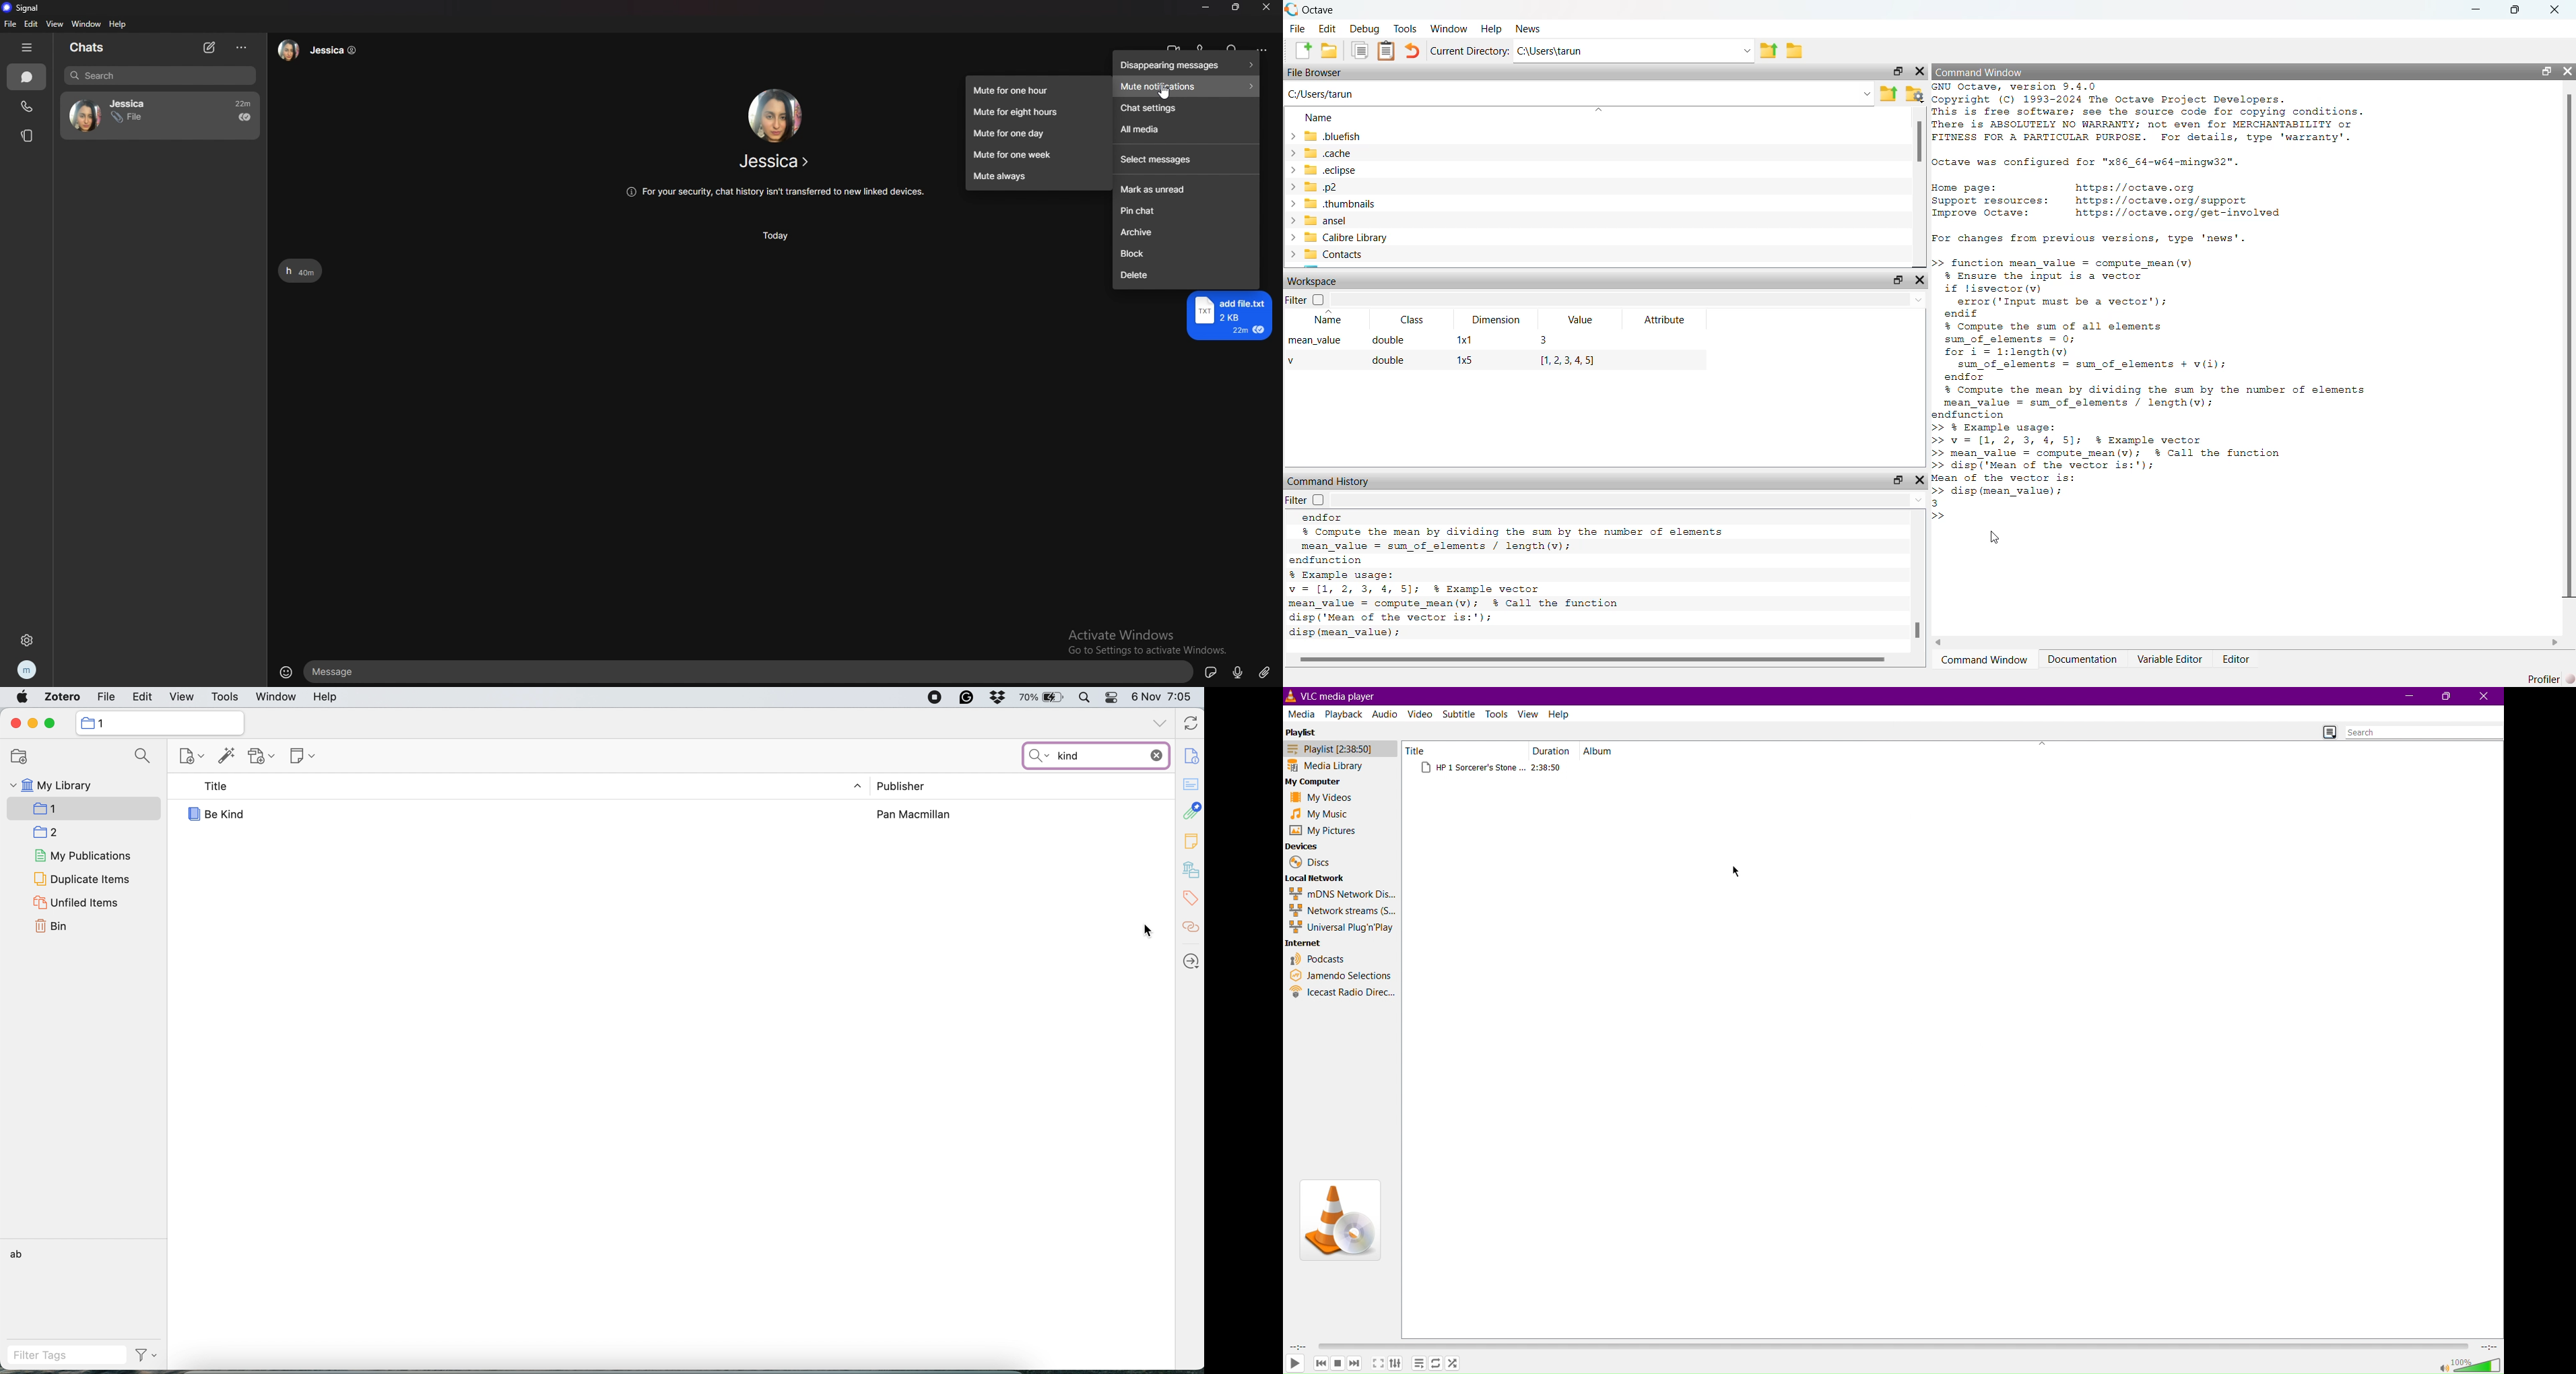 The image size is (2576, 1400). I want to click on selected collection 1, so click(84, 808).